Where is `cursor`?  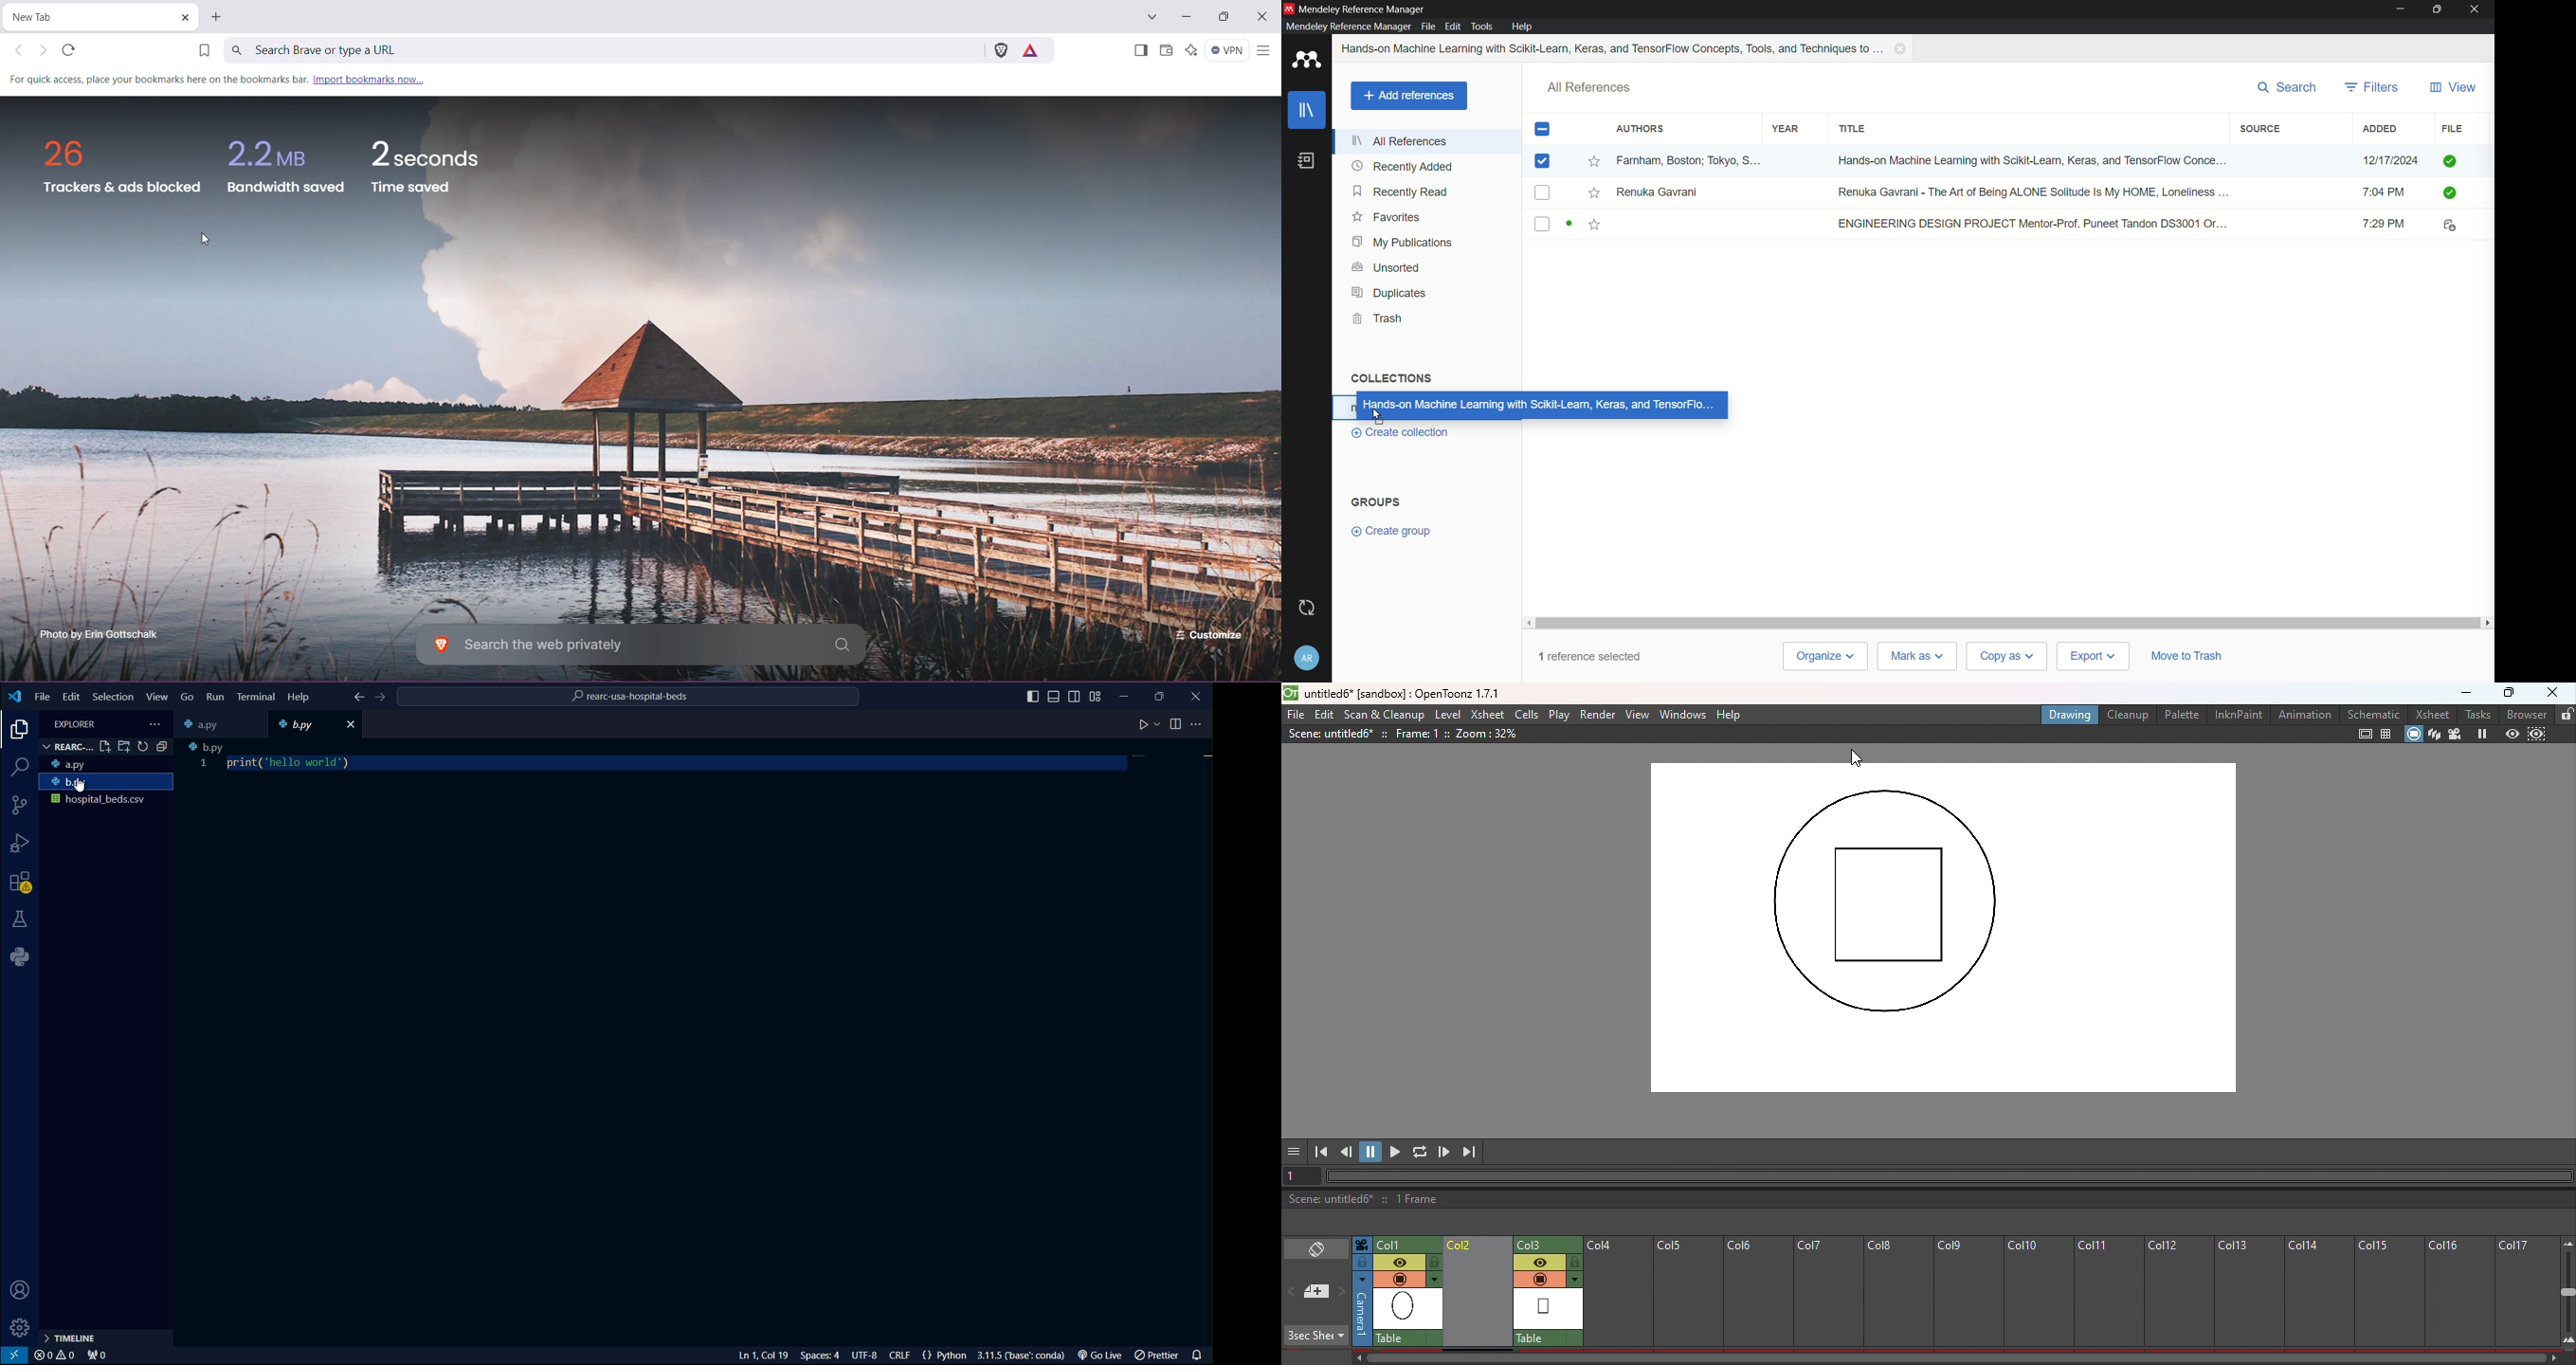 cursor is located at coordinates (1377, 415).